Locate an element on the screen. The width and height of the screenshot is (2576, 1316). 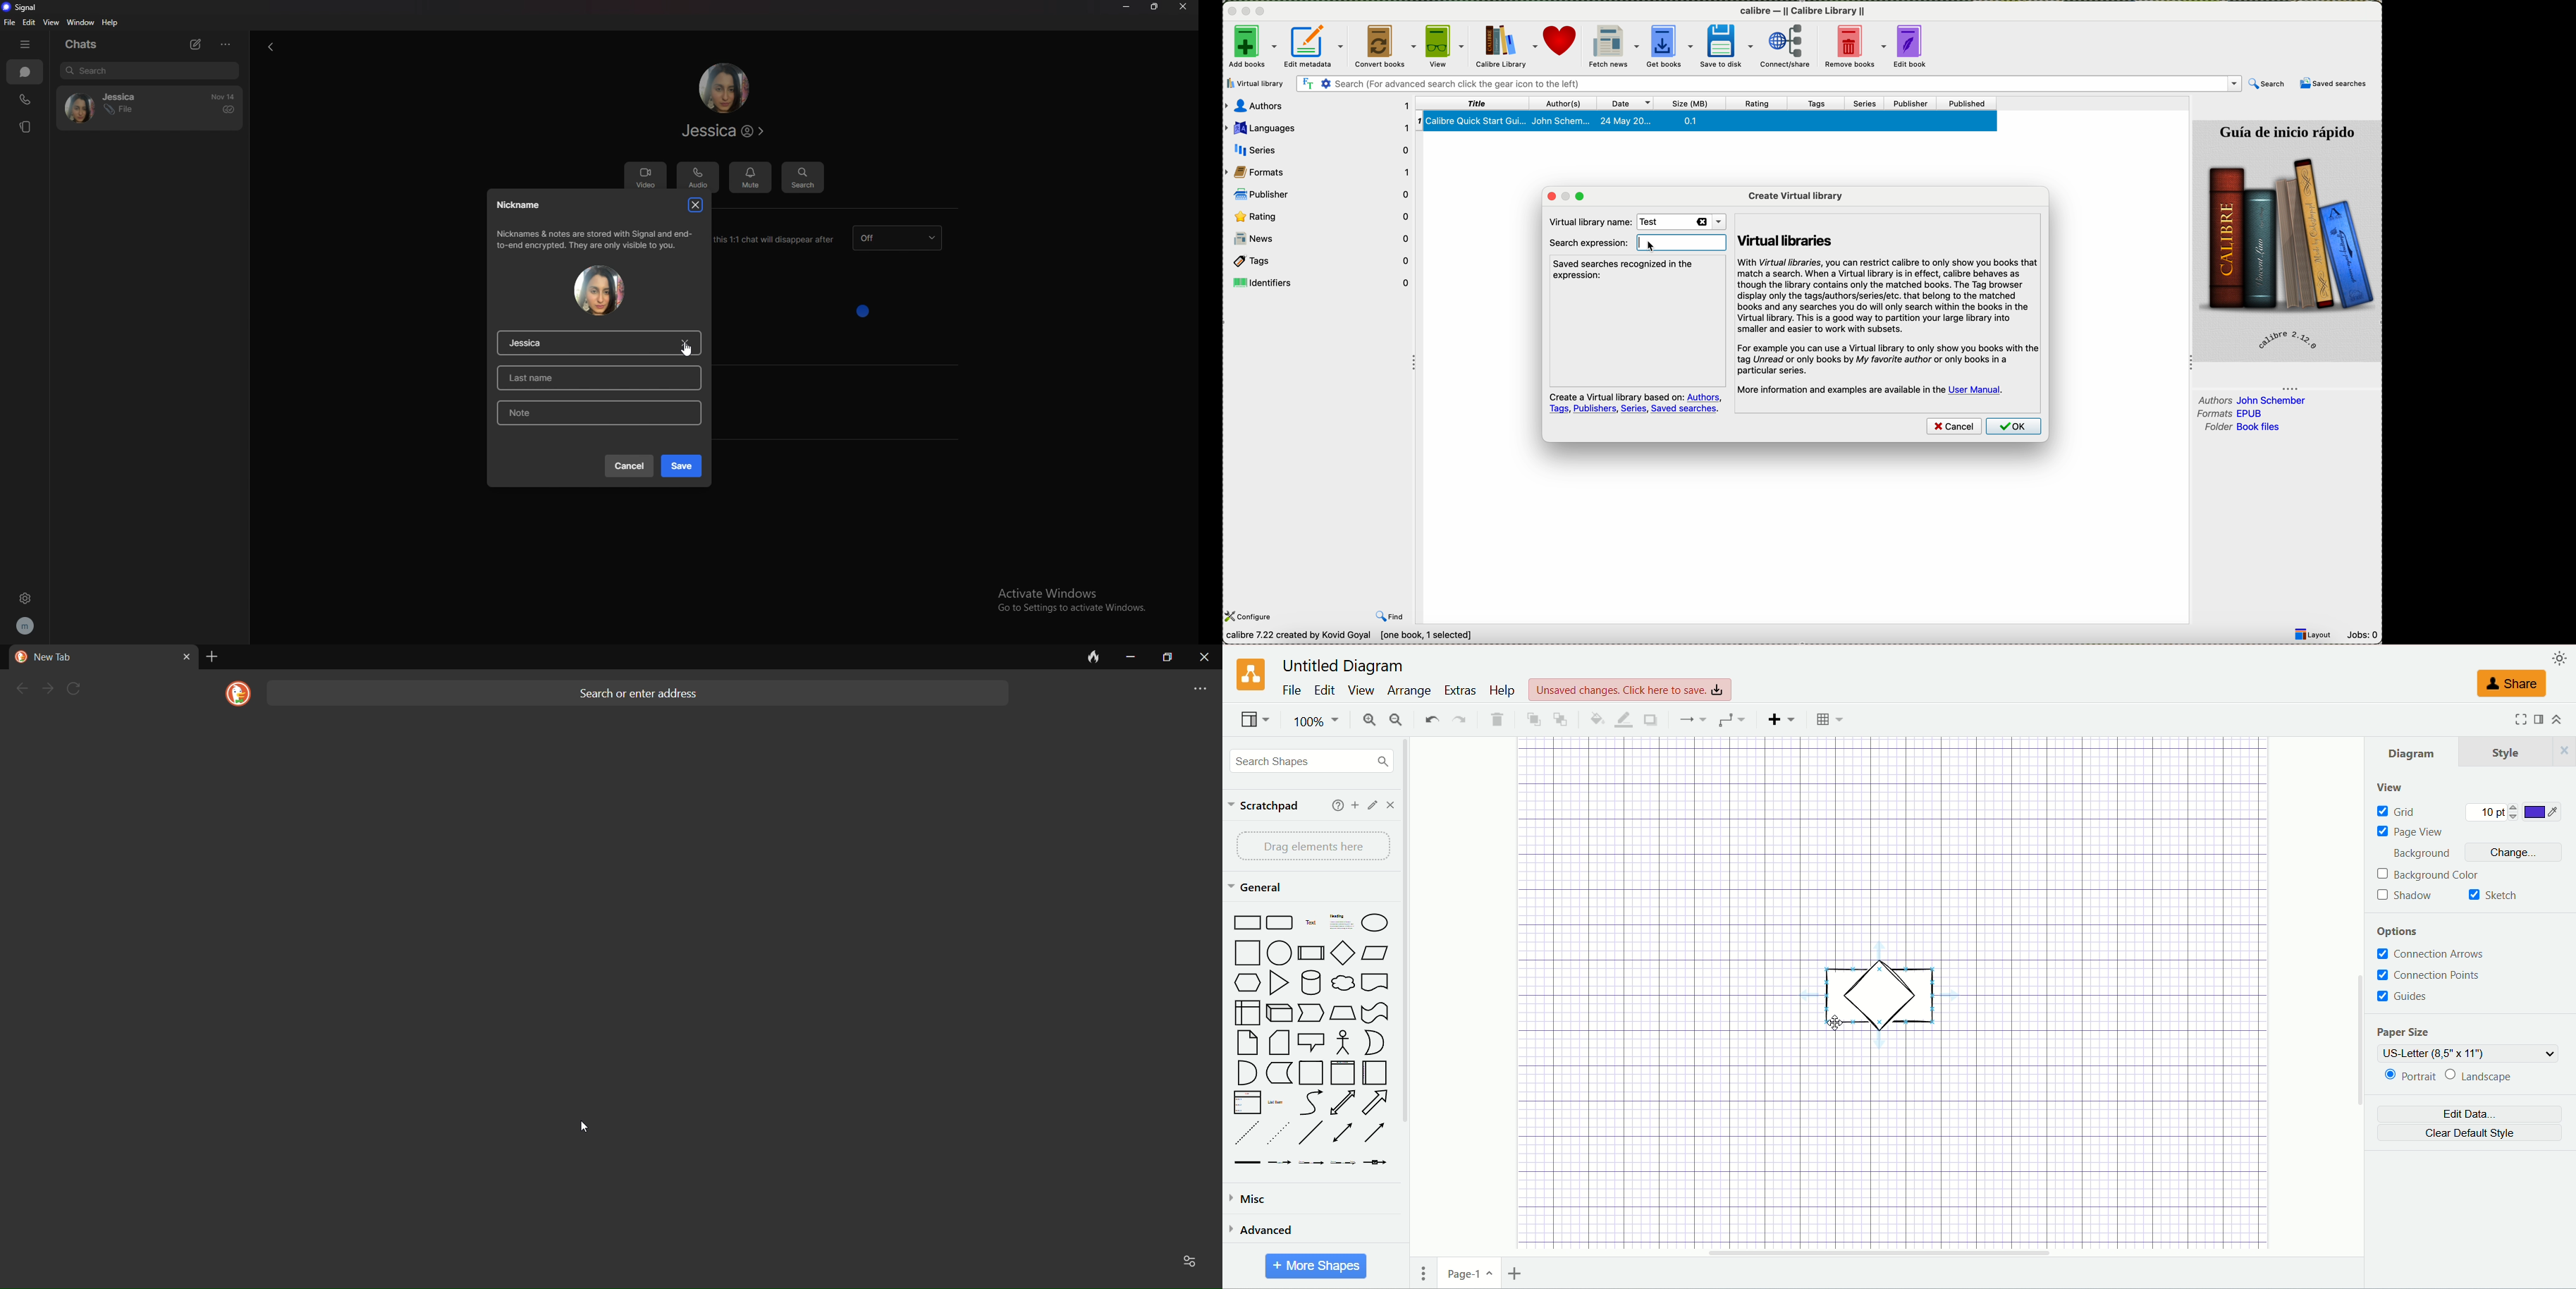
maximize popup is located at coordinates (1584, 196).